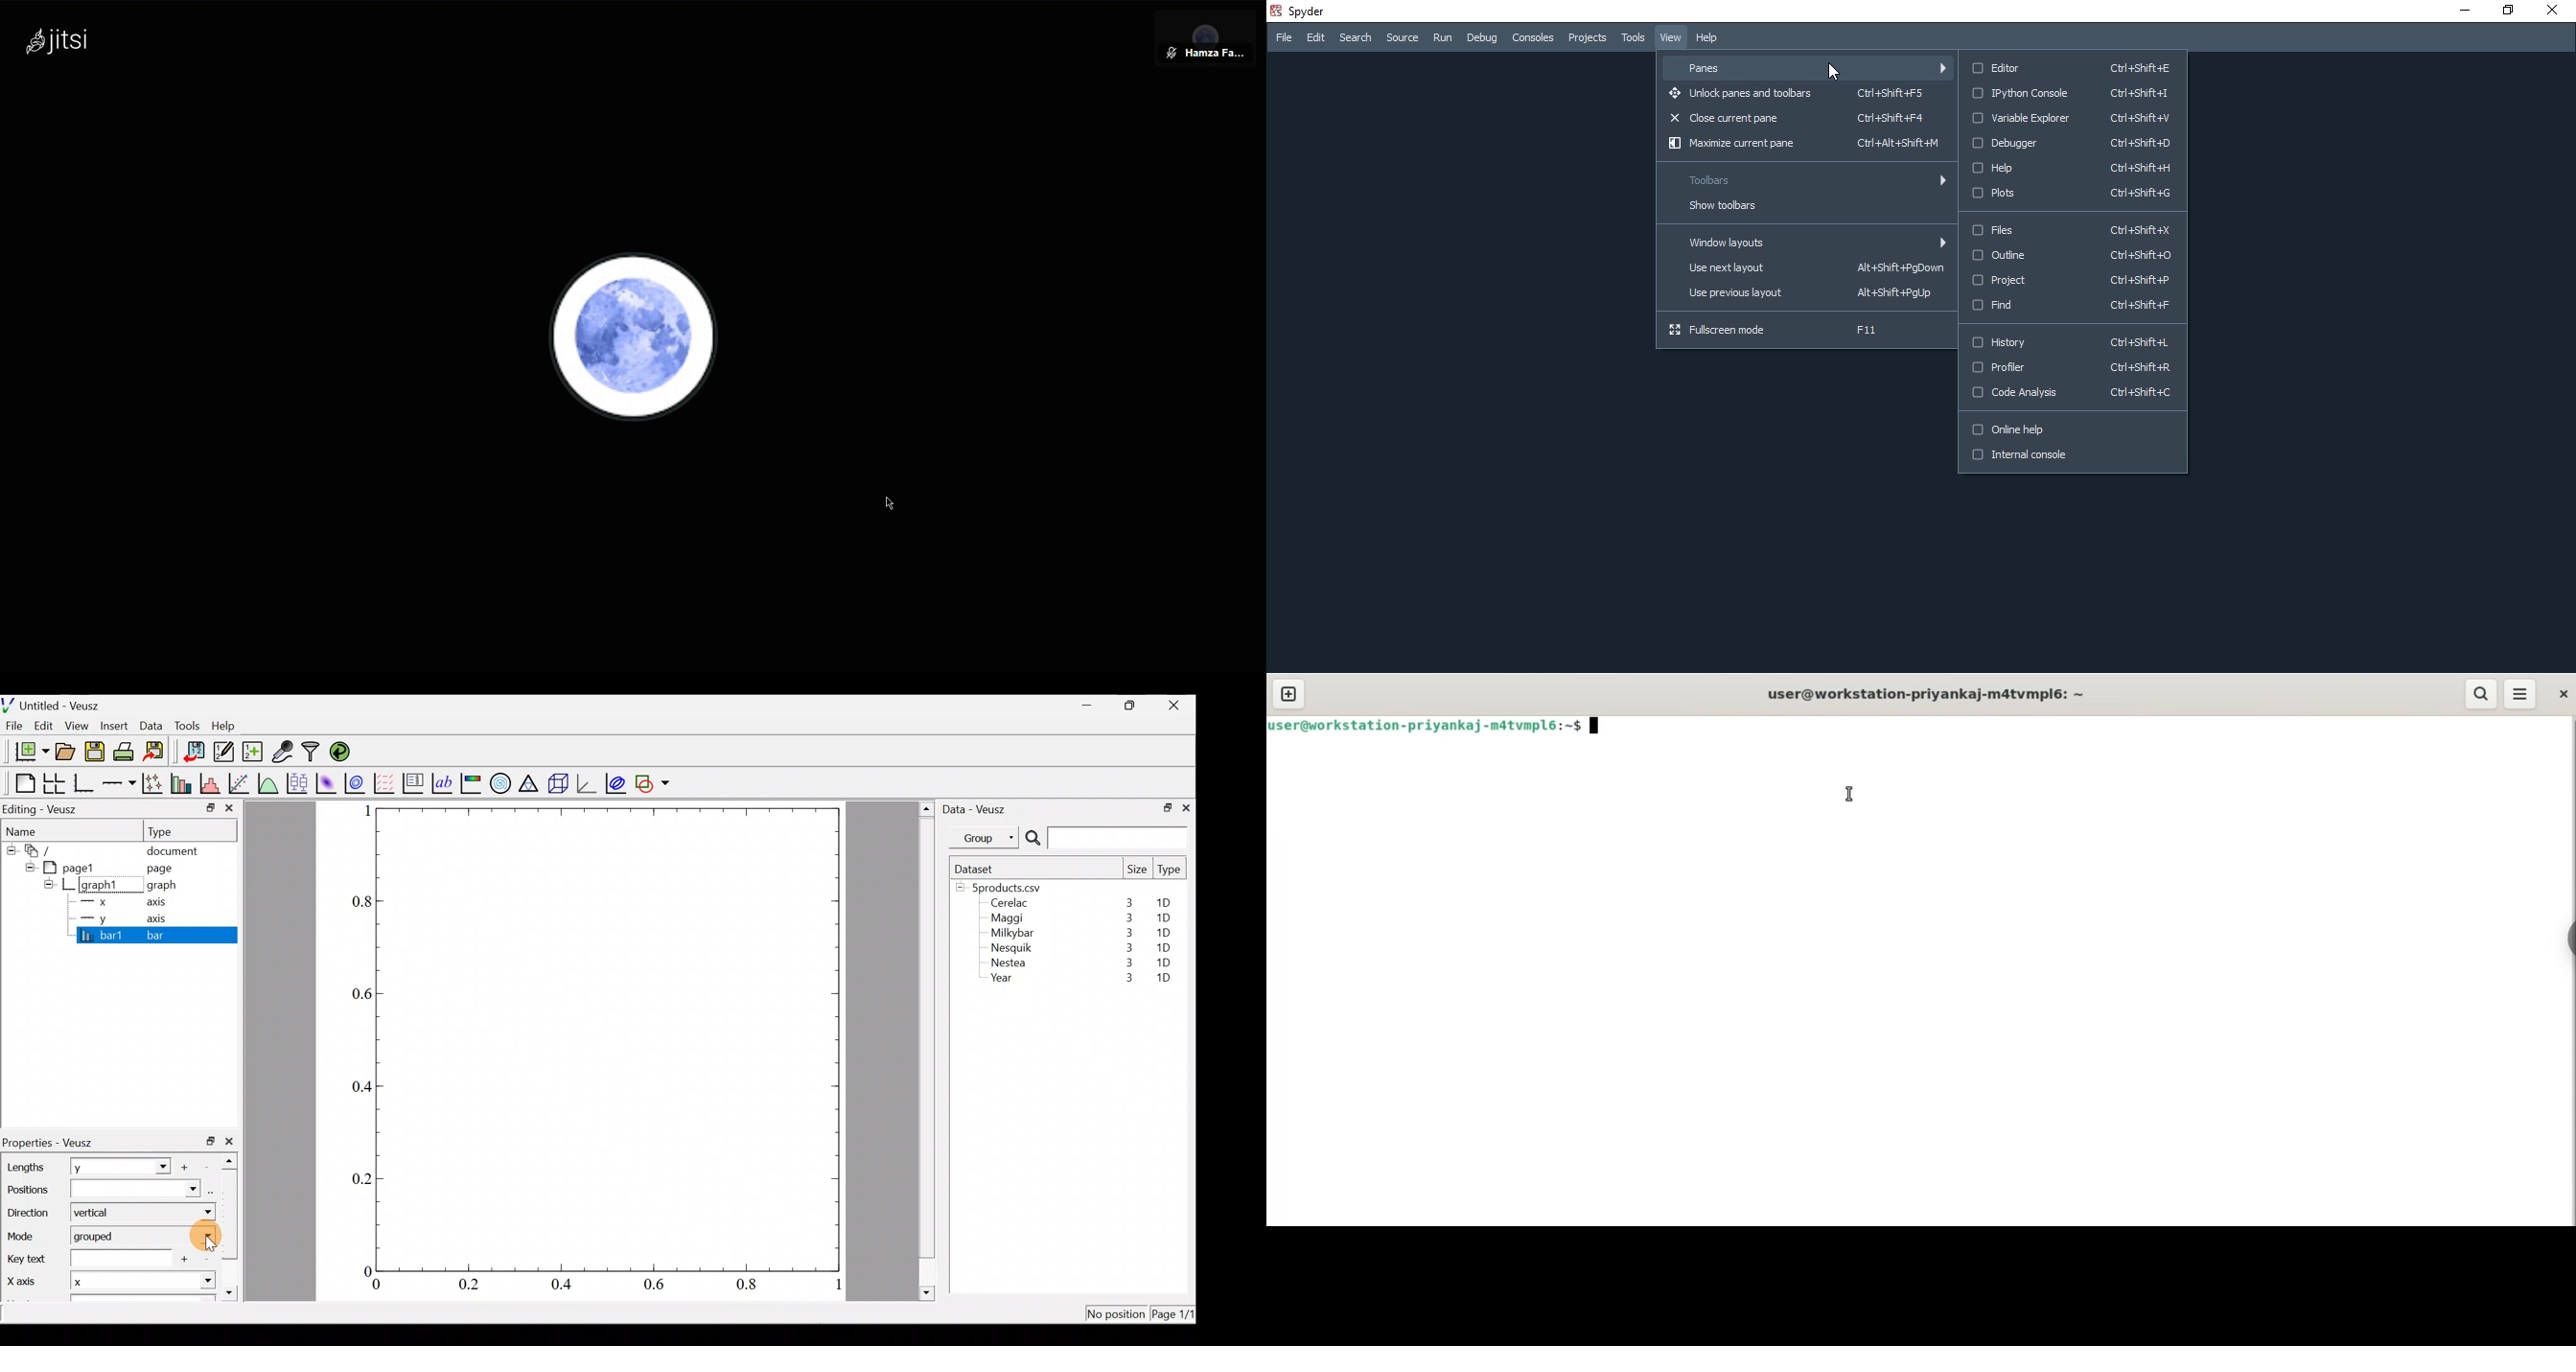 This screenshot has height=1372, width=2576. I want to click on Editing - Veusz, so click(42, 809).